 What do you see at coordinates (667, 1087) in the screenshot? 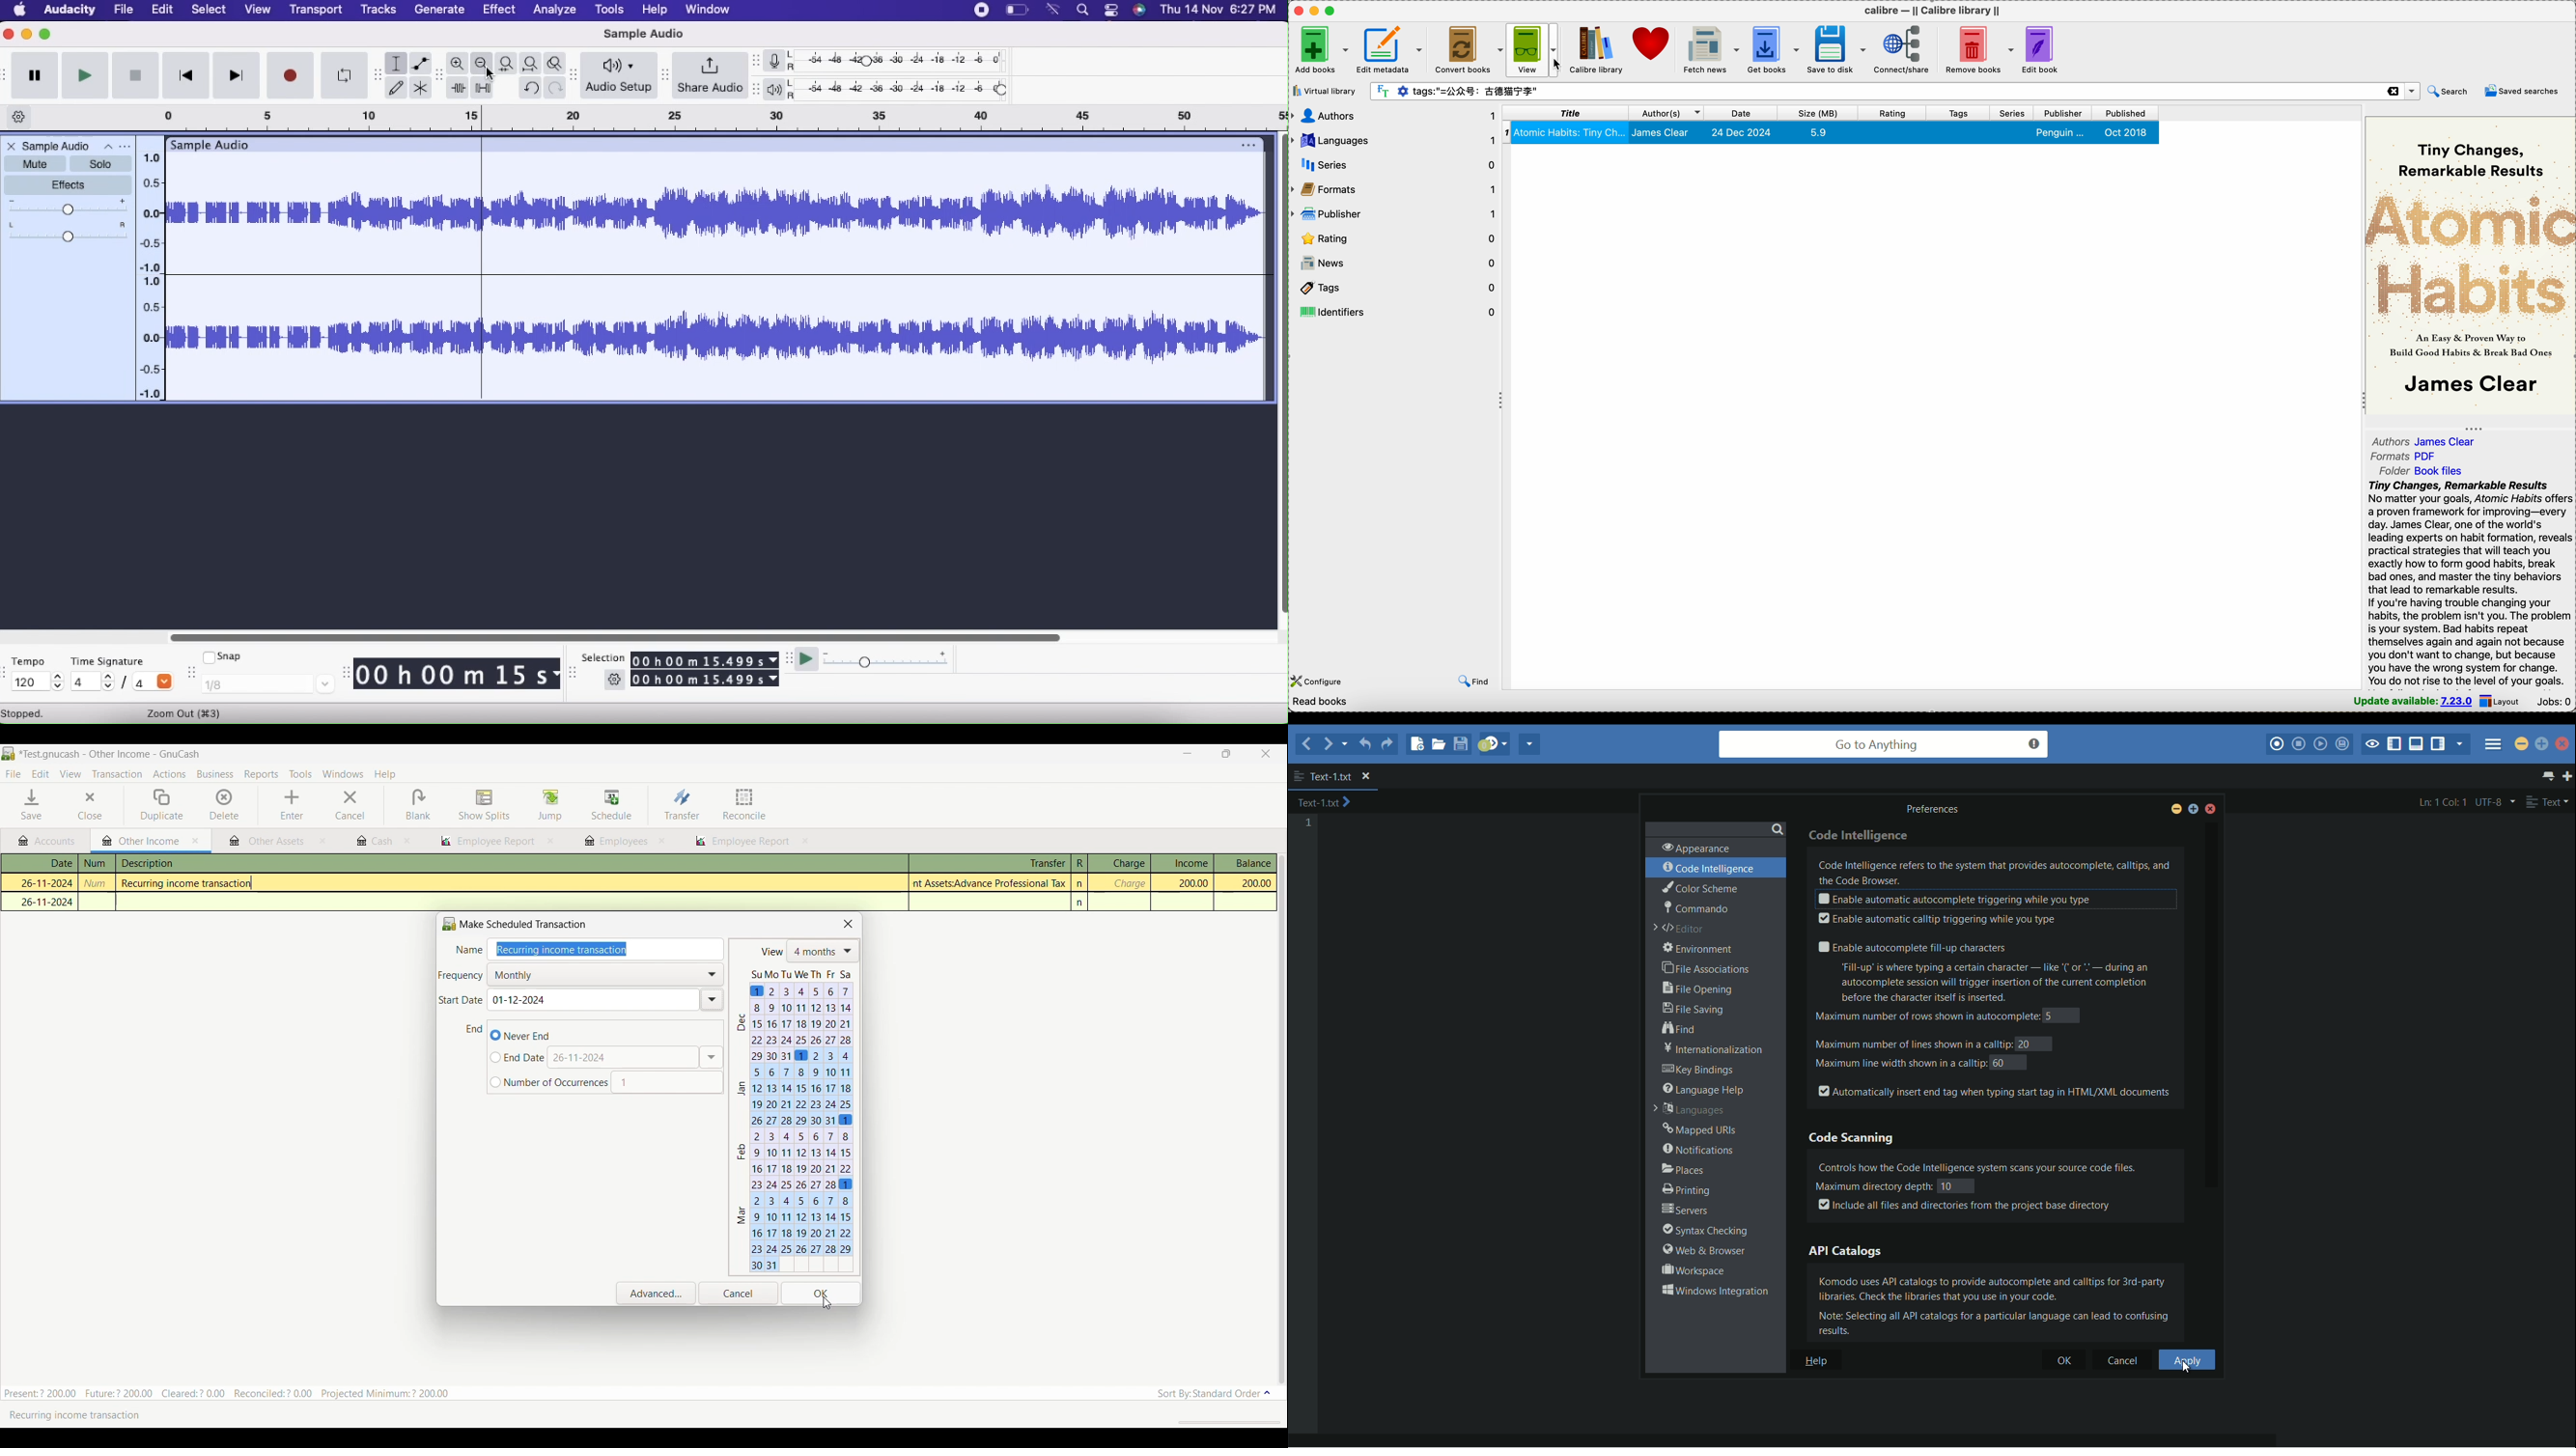
I see `Calendar of above mentioned month` at bounding box center [667, 1087].